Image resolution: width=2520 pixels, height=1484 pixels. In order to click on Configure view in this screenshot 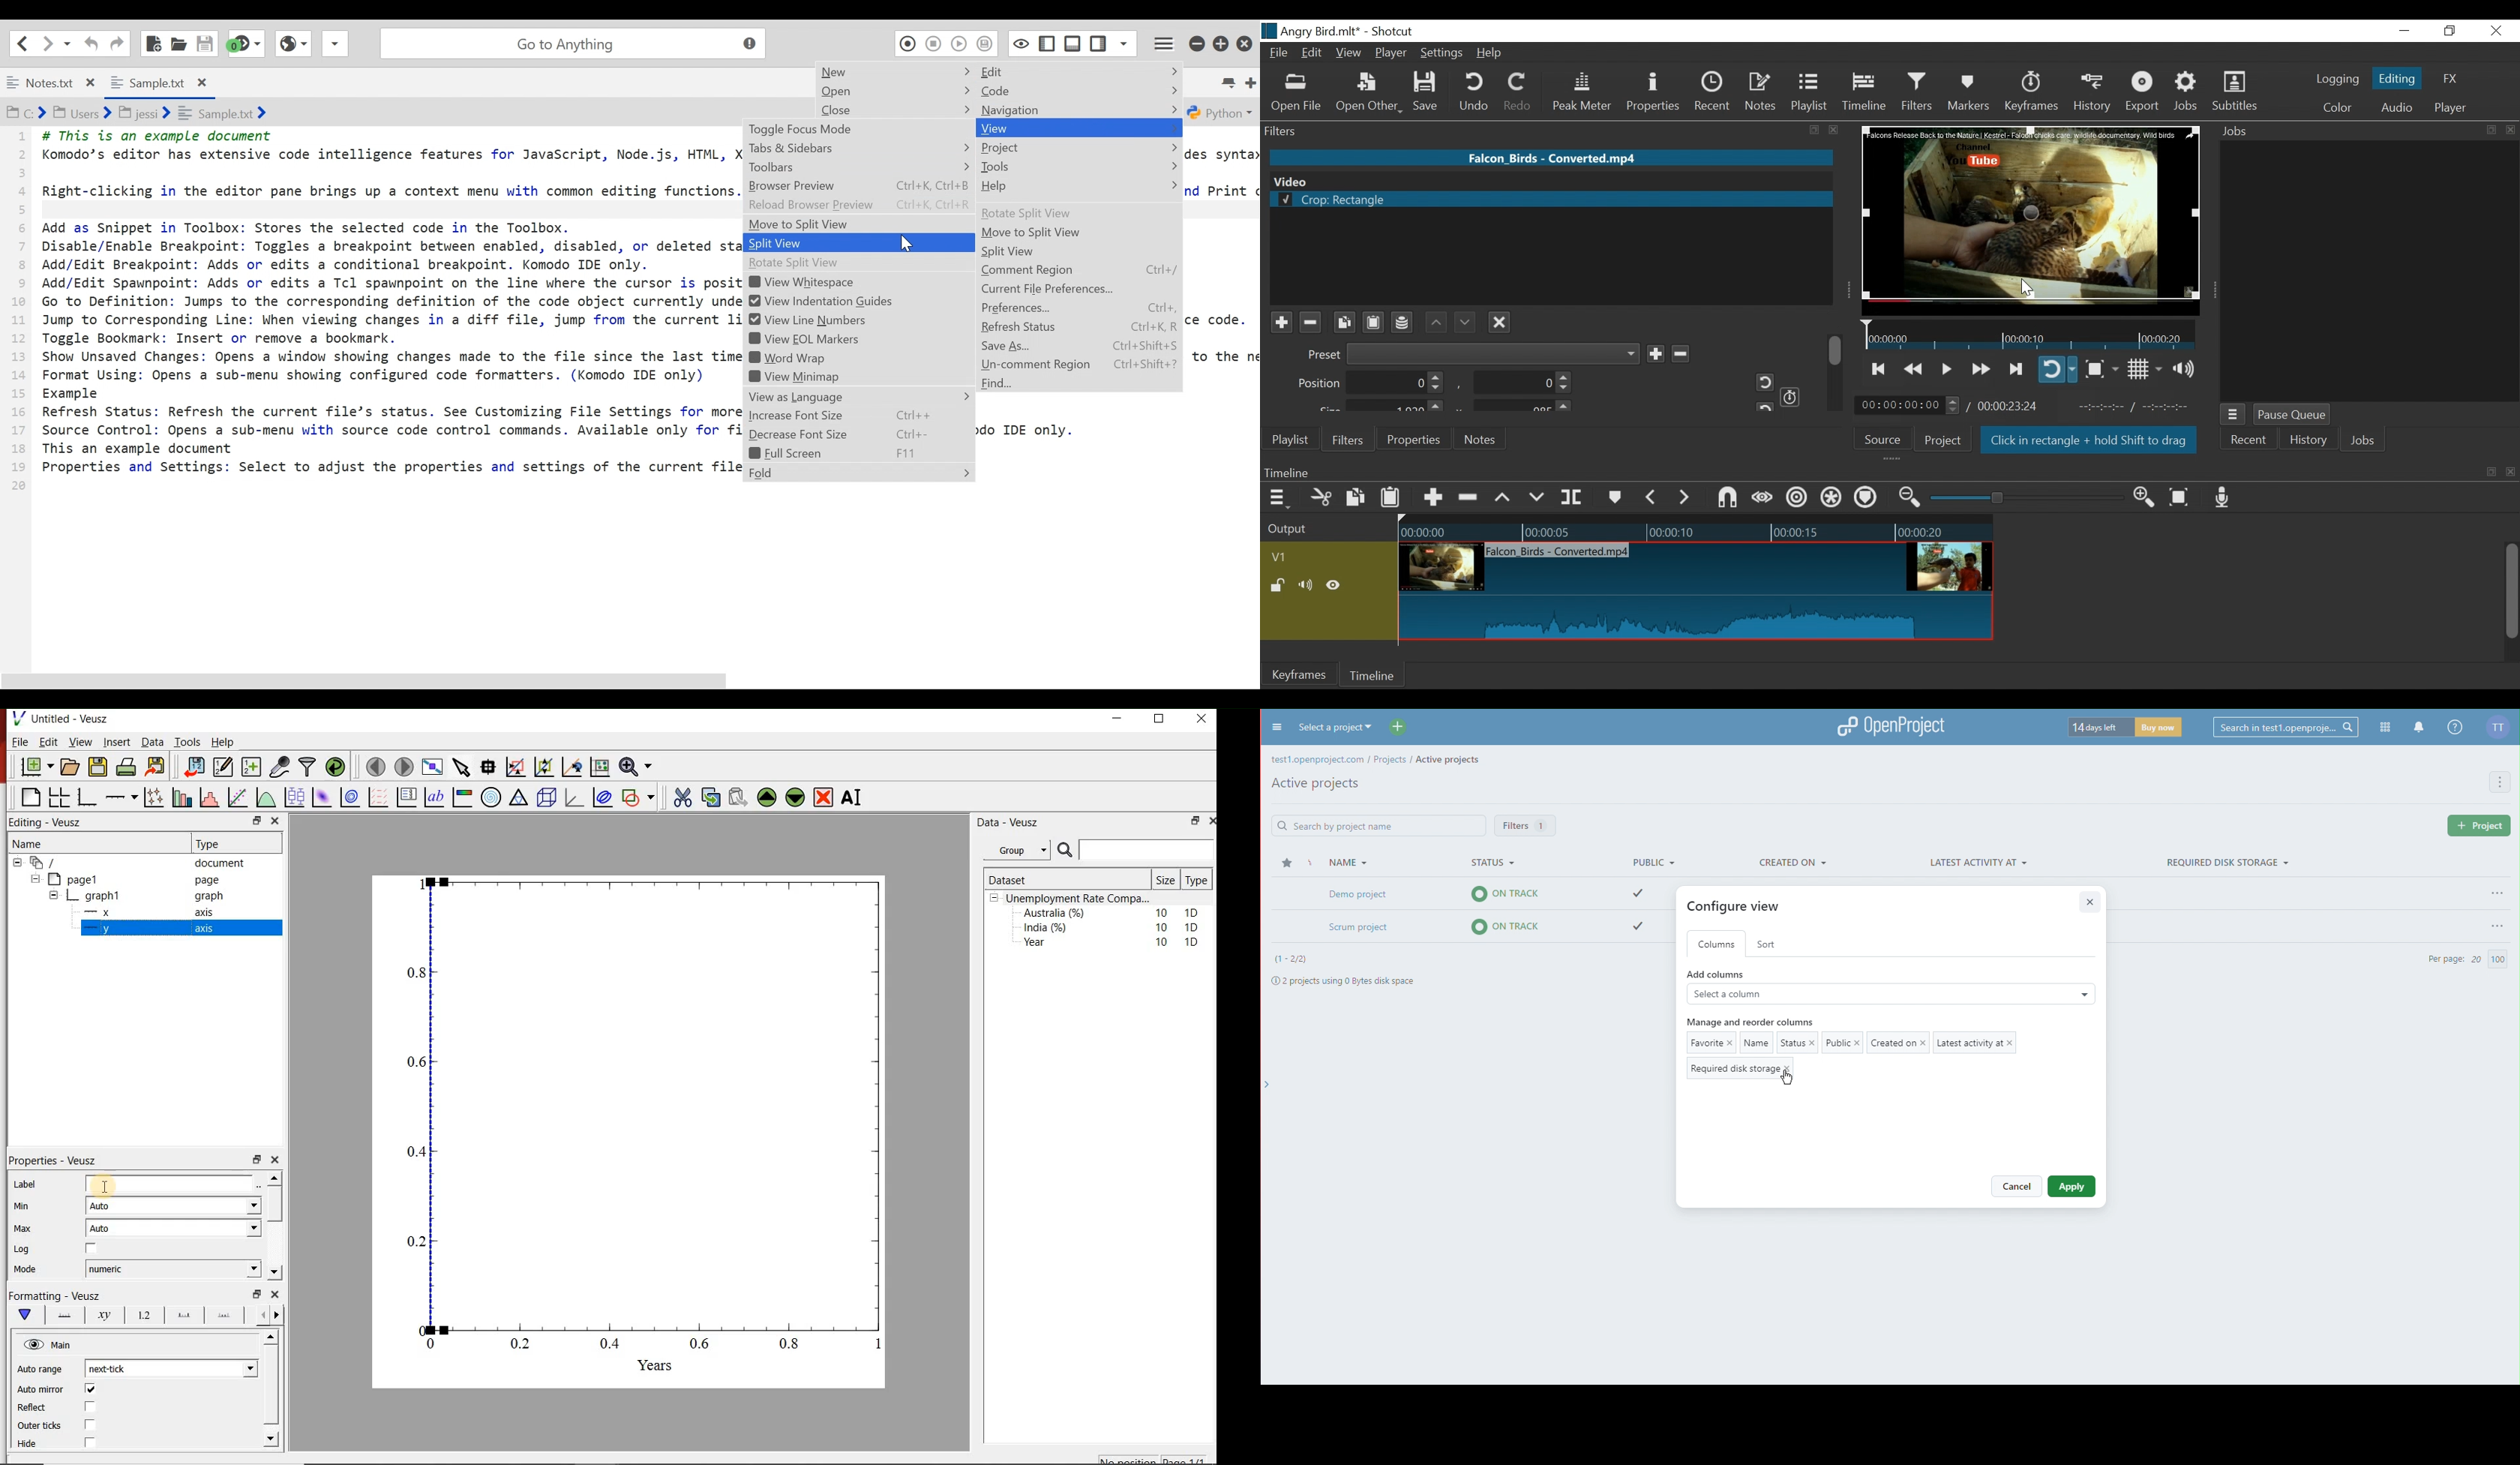, I will do `click(1738, 906)`.